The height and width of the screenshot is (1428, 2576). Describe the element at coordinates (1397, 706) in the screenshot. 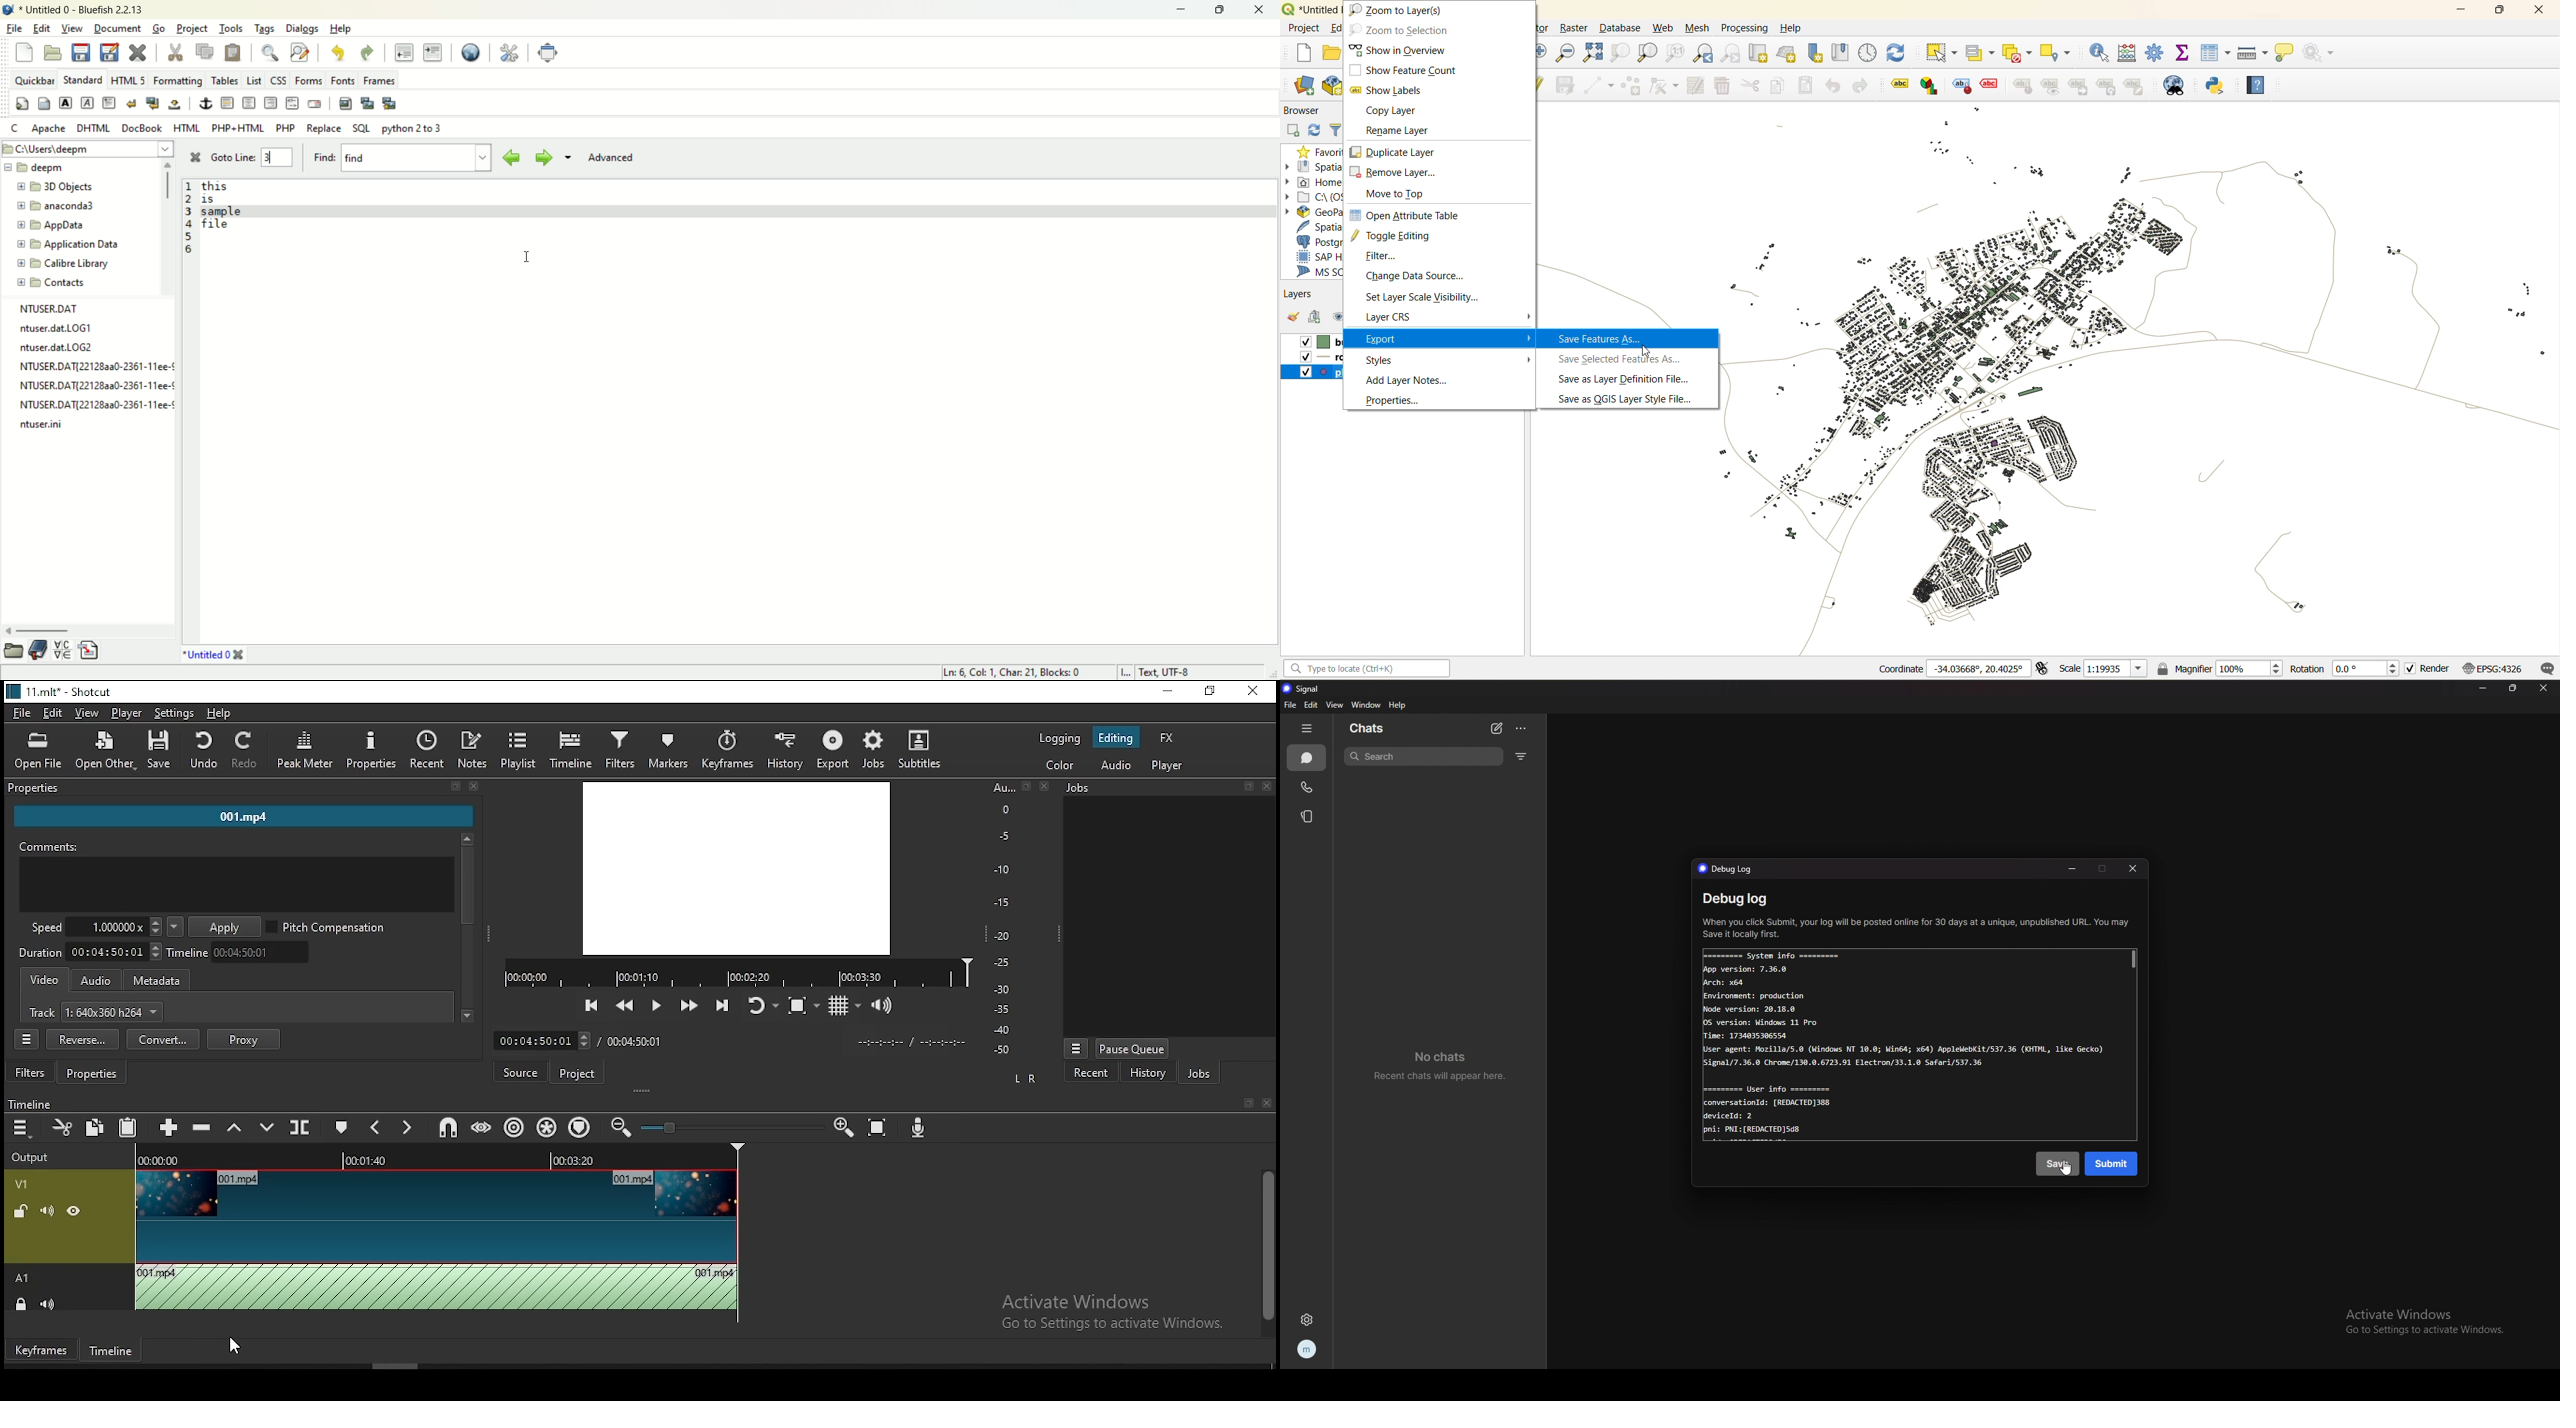

I see `help` at that location.